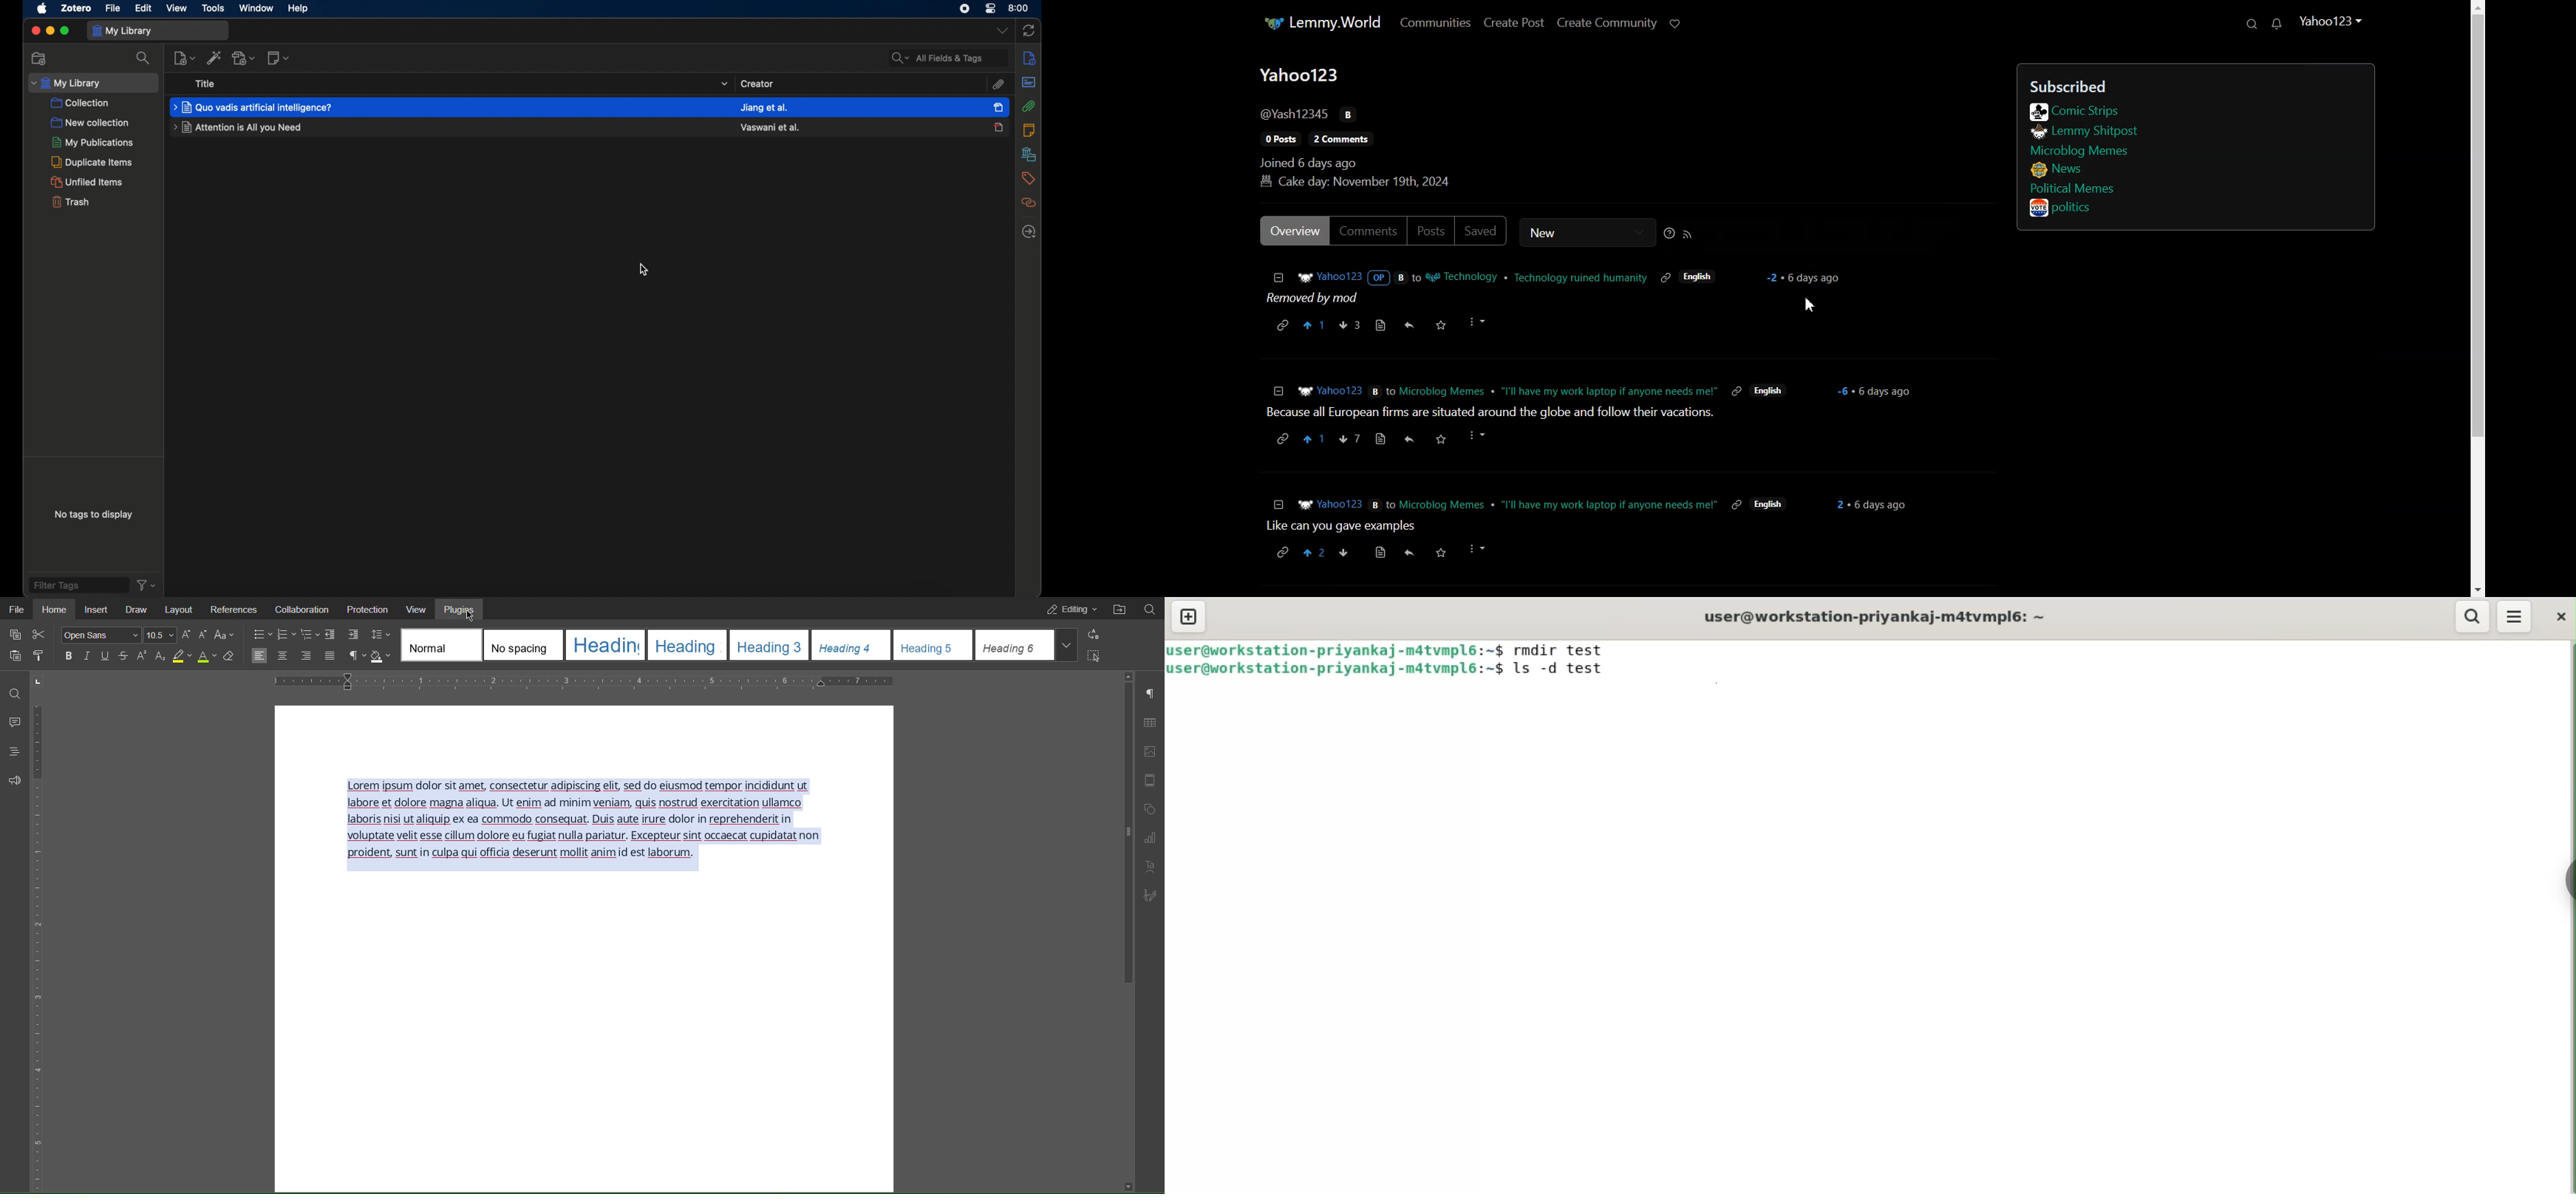 The height and width of the screenshot is (1204, 2576). What do you see at coordinates (1610, 502) in the screenshot?
I see `"I'll have my work laptop if anyone needs me!"` at bounding box center [1610, 502].